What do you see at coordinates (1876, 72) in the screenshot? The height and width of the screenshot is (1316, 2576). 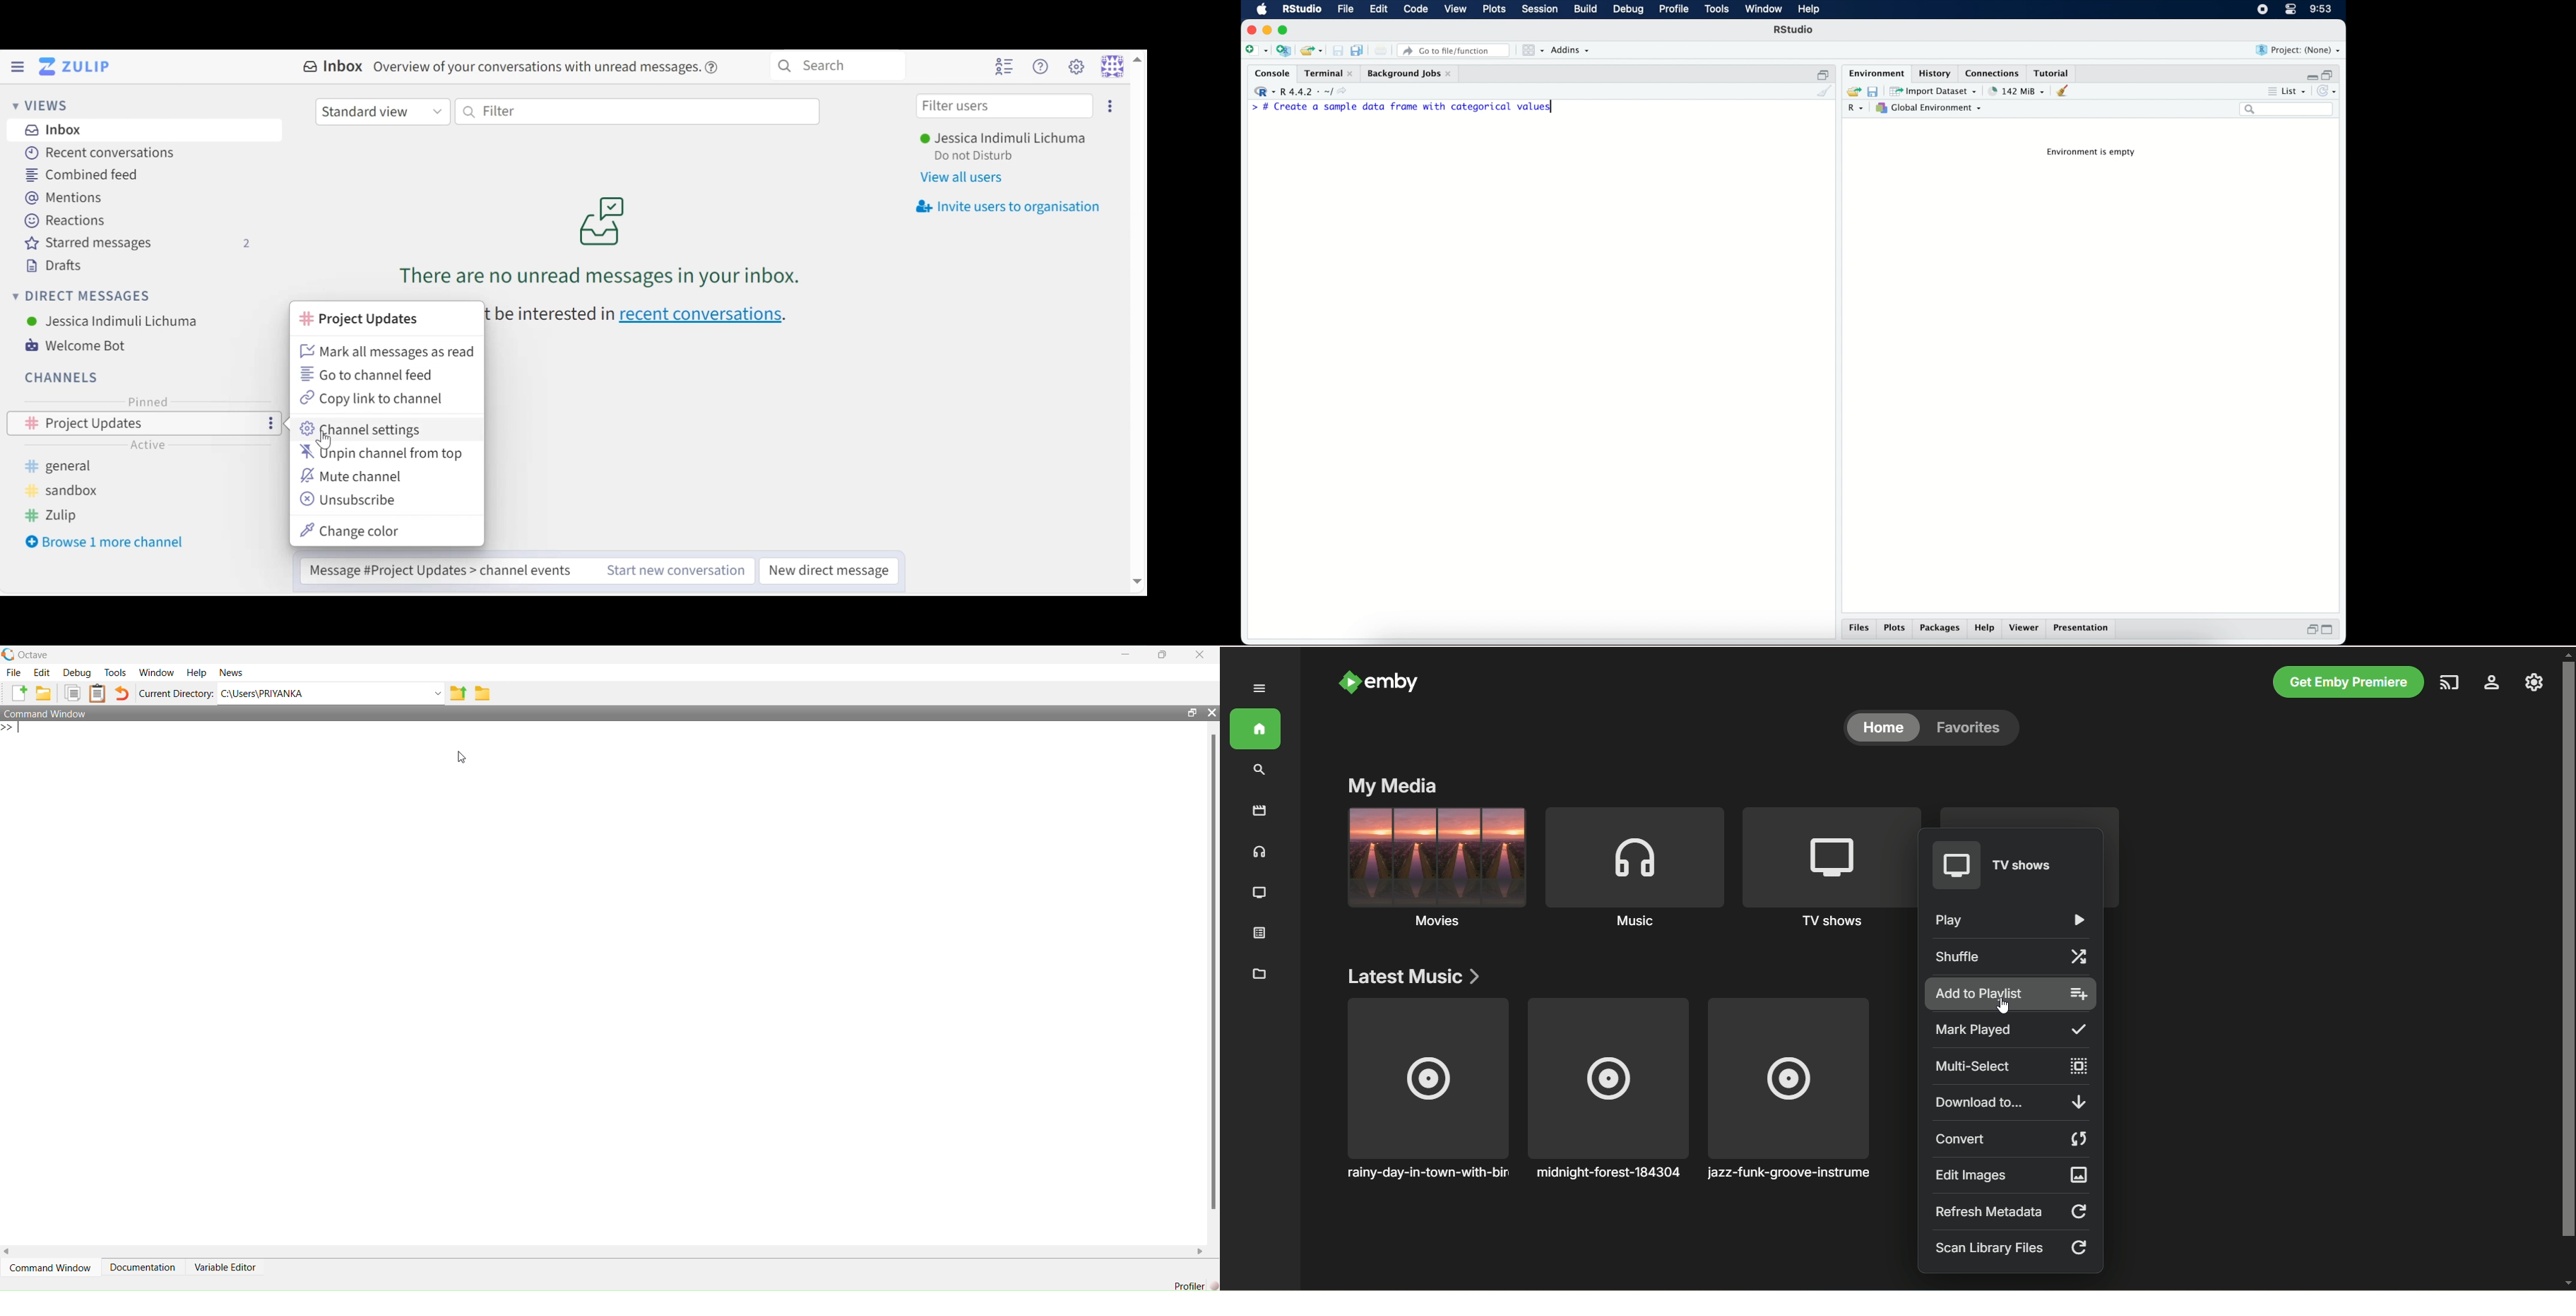 I see `environment` at bounding box center [1876, 72].